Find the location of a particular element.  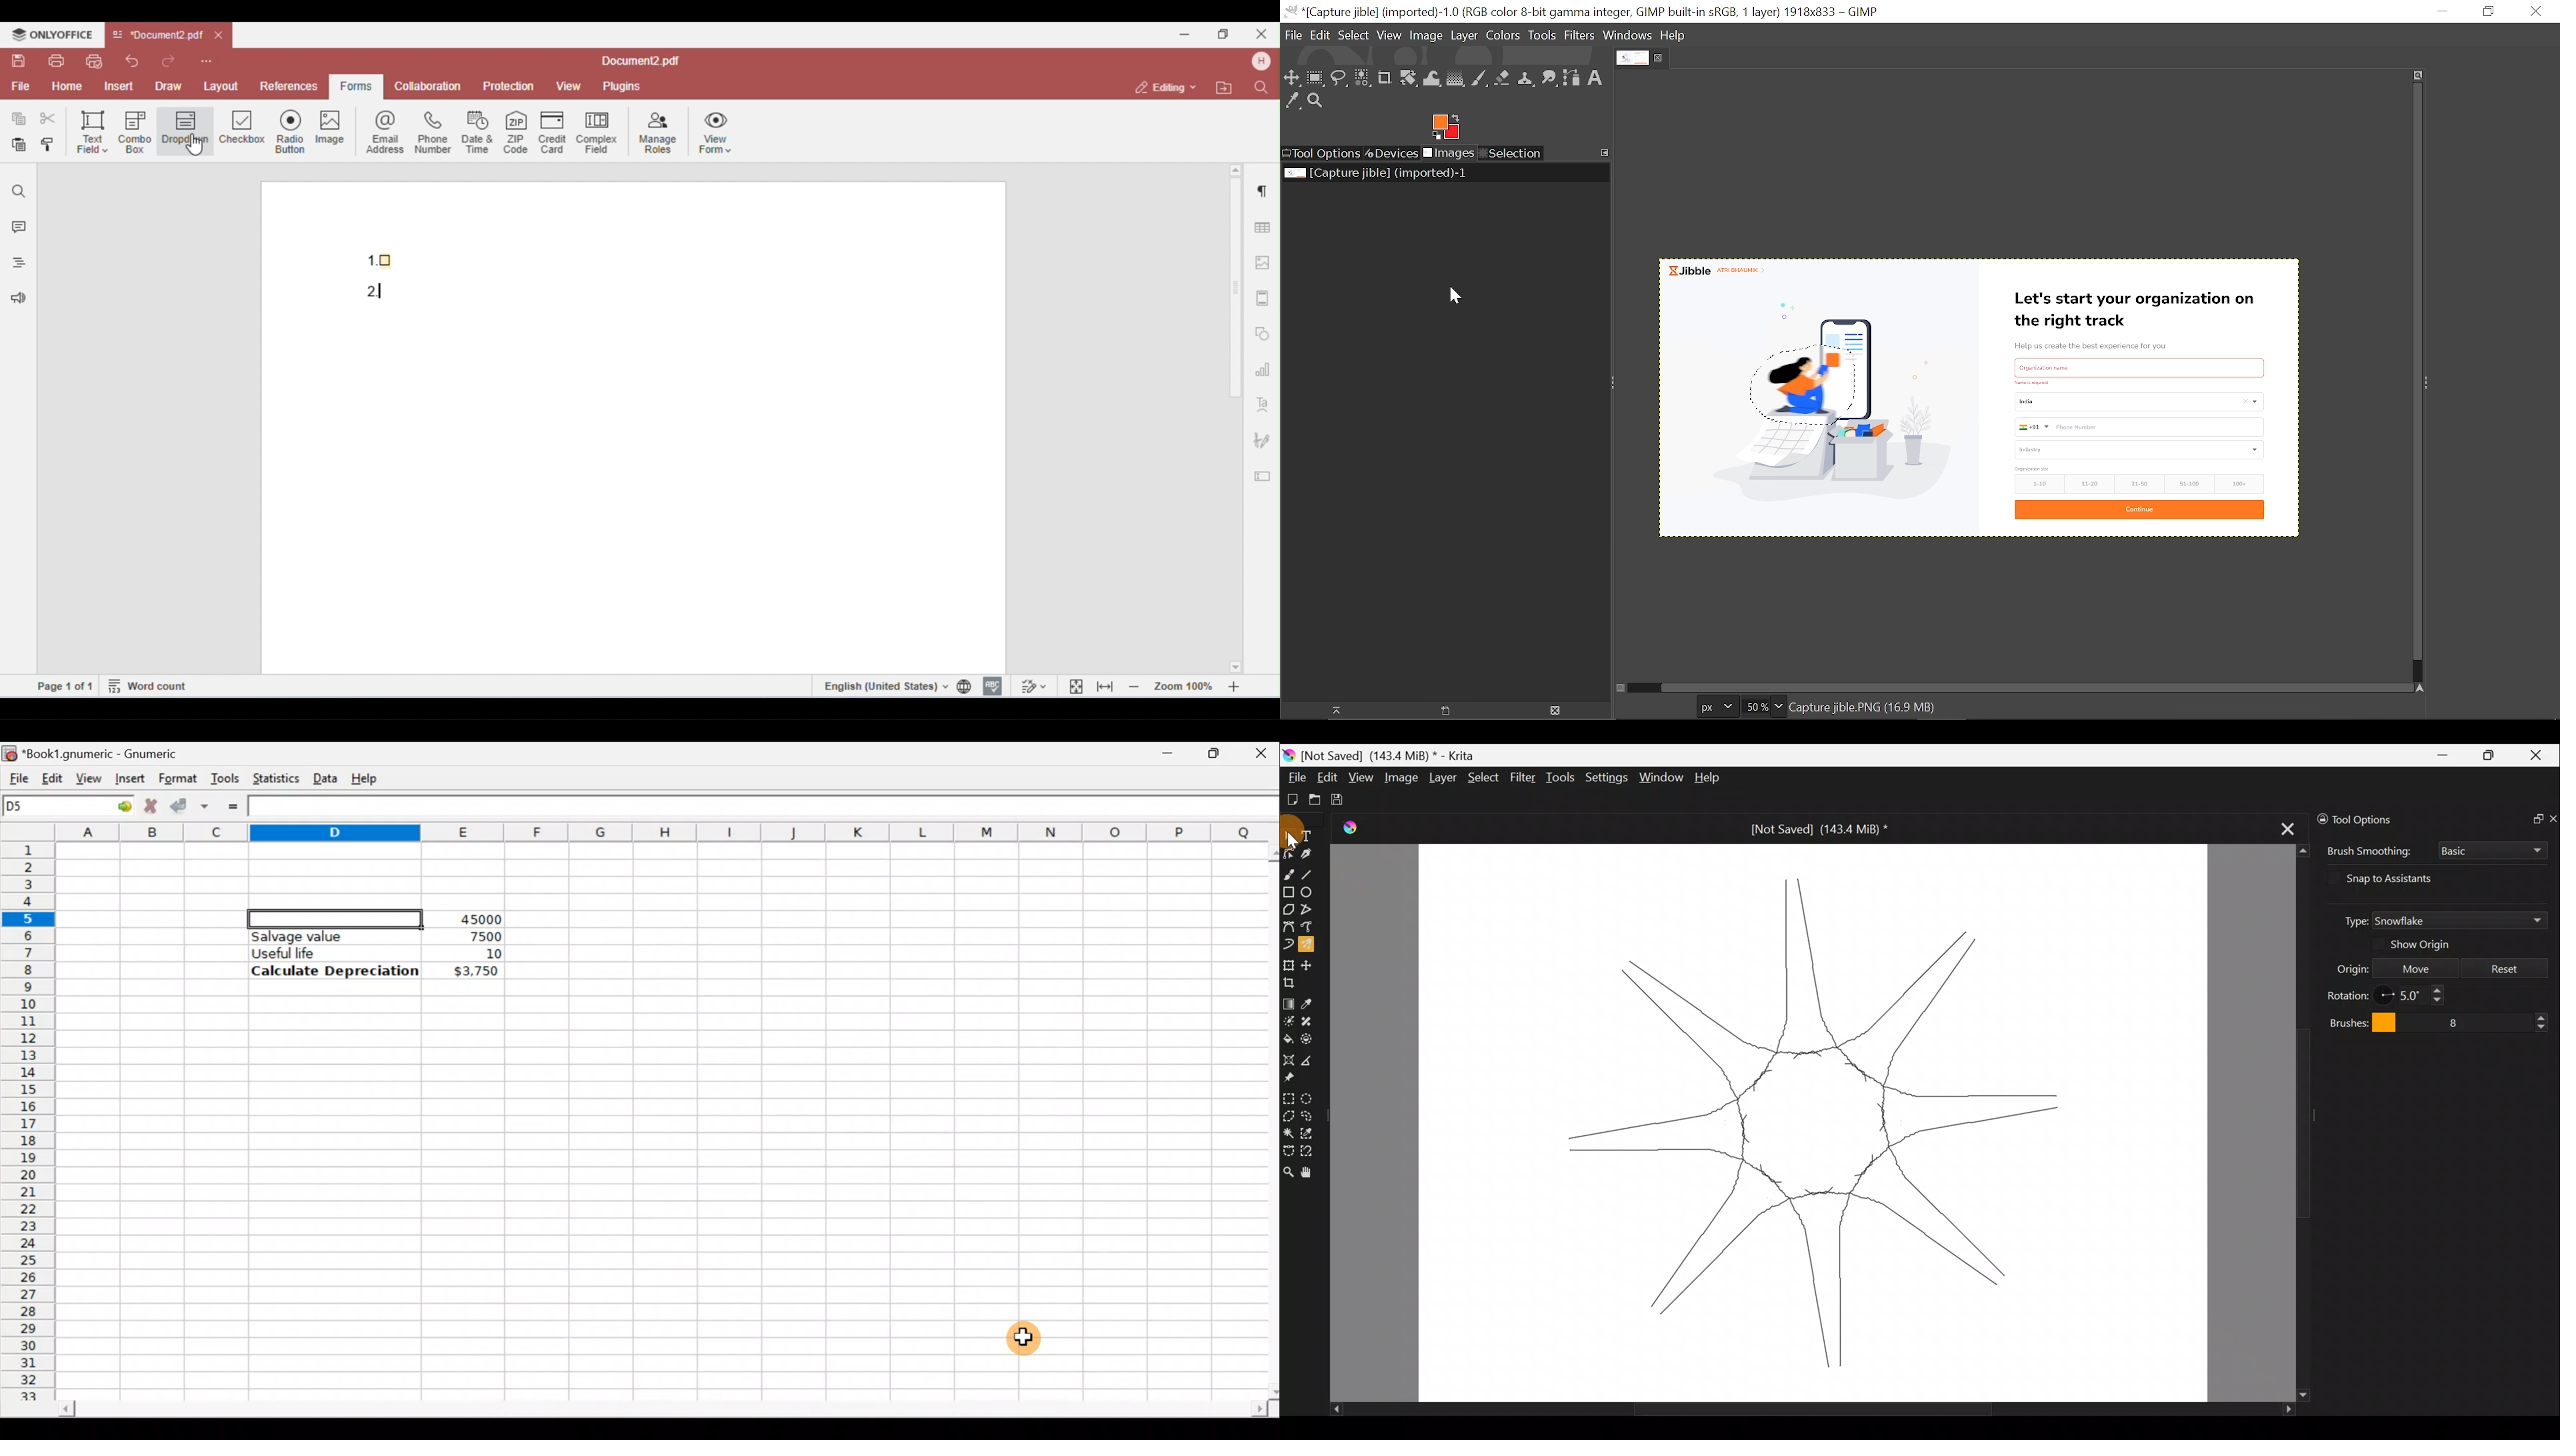

Select shapes tool is located at coordinates (1289, 835).